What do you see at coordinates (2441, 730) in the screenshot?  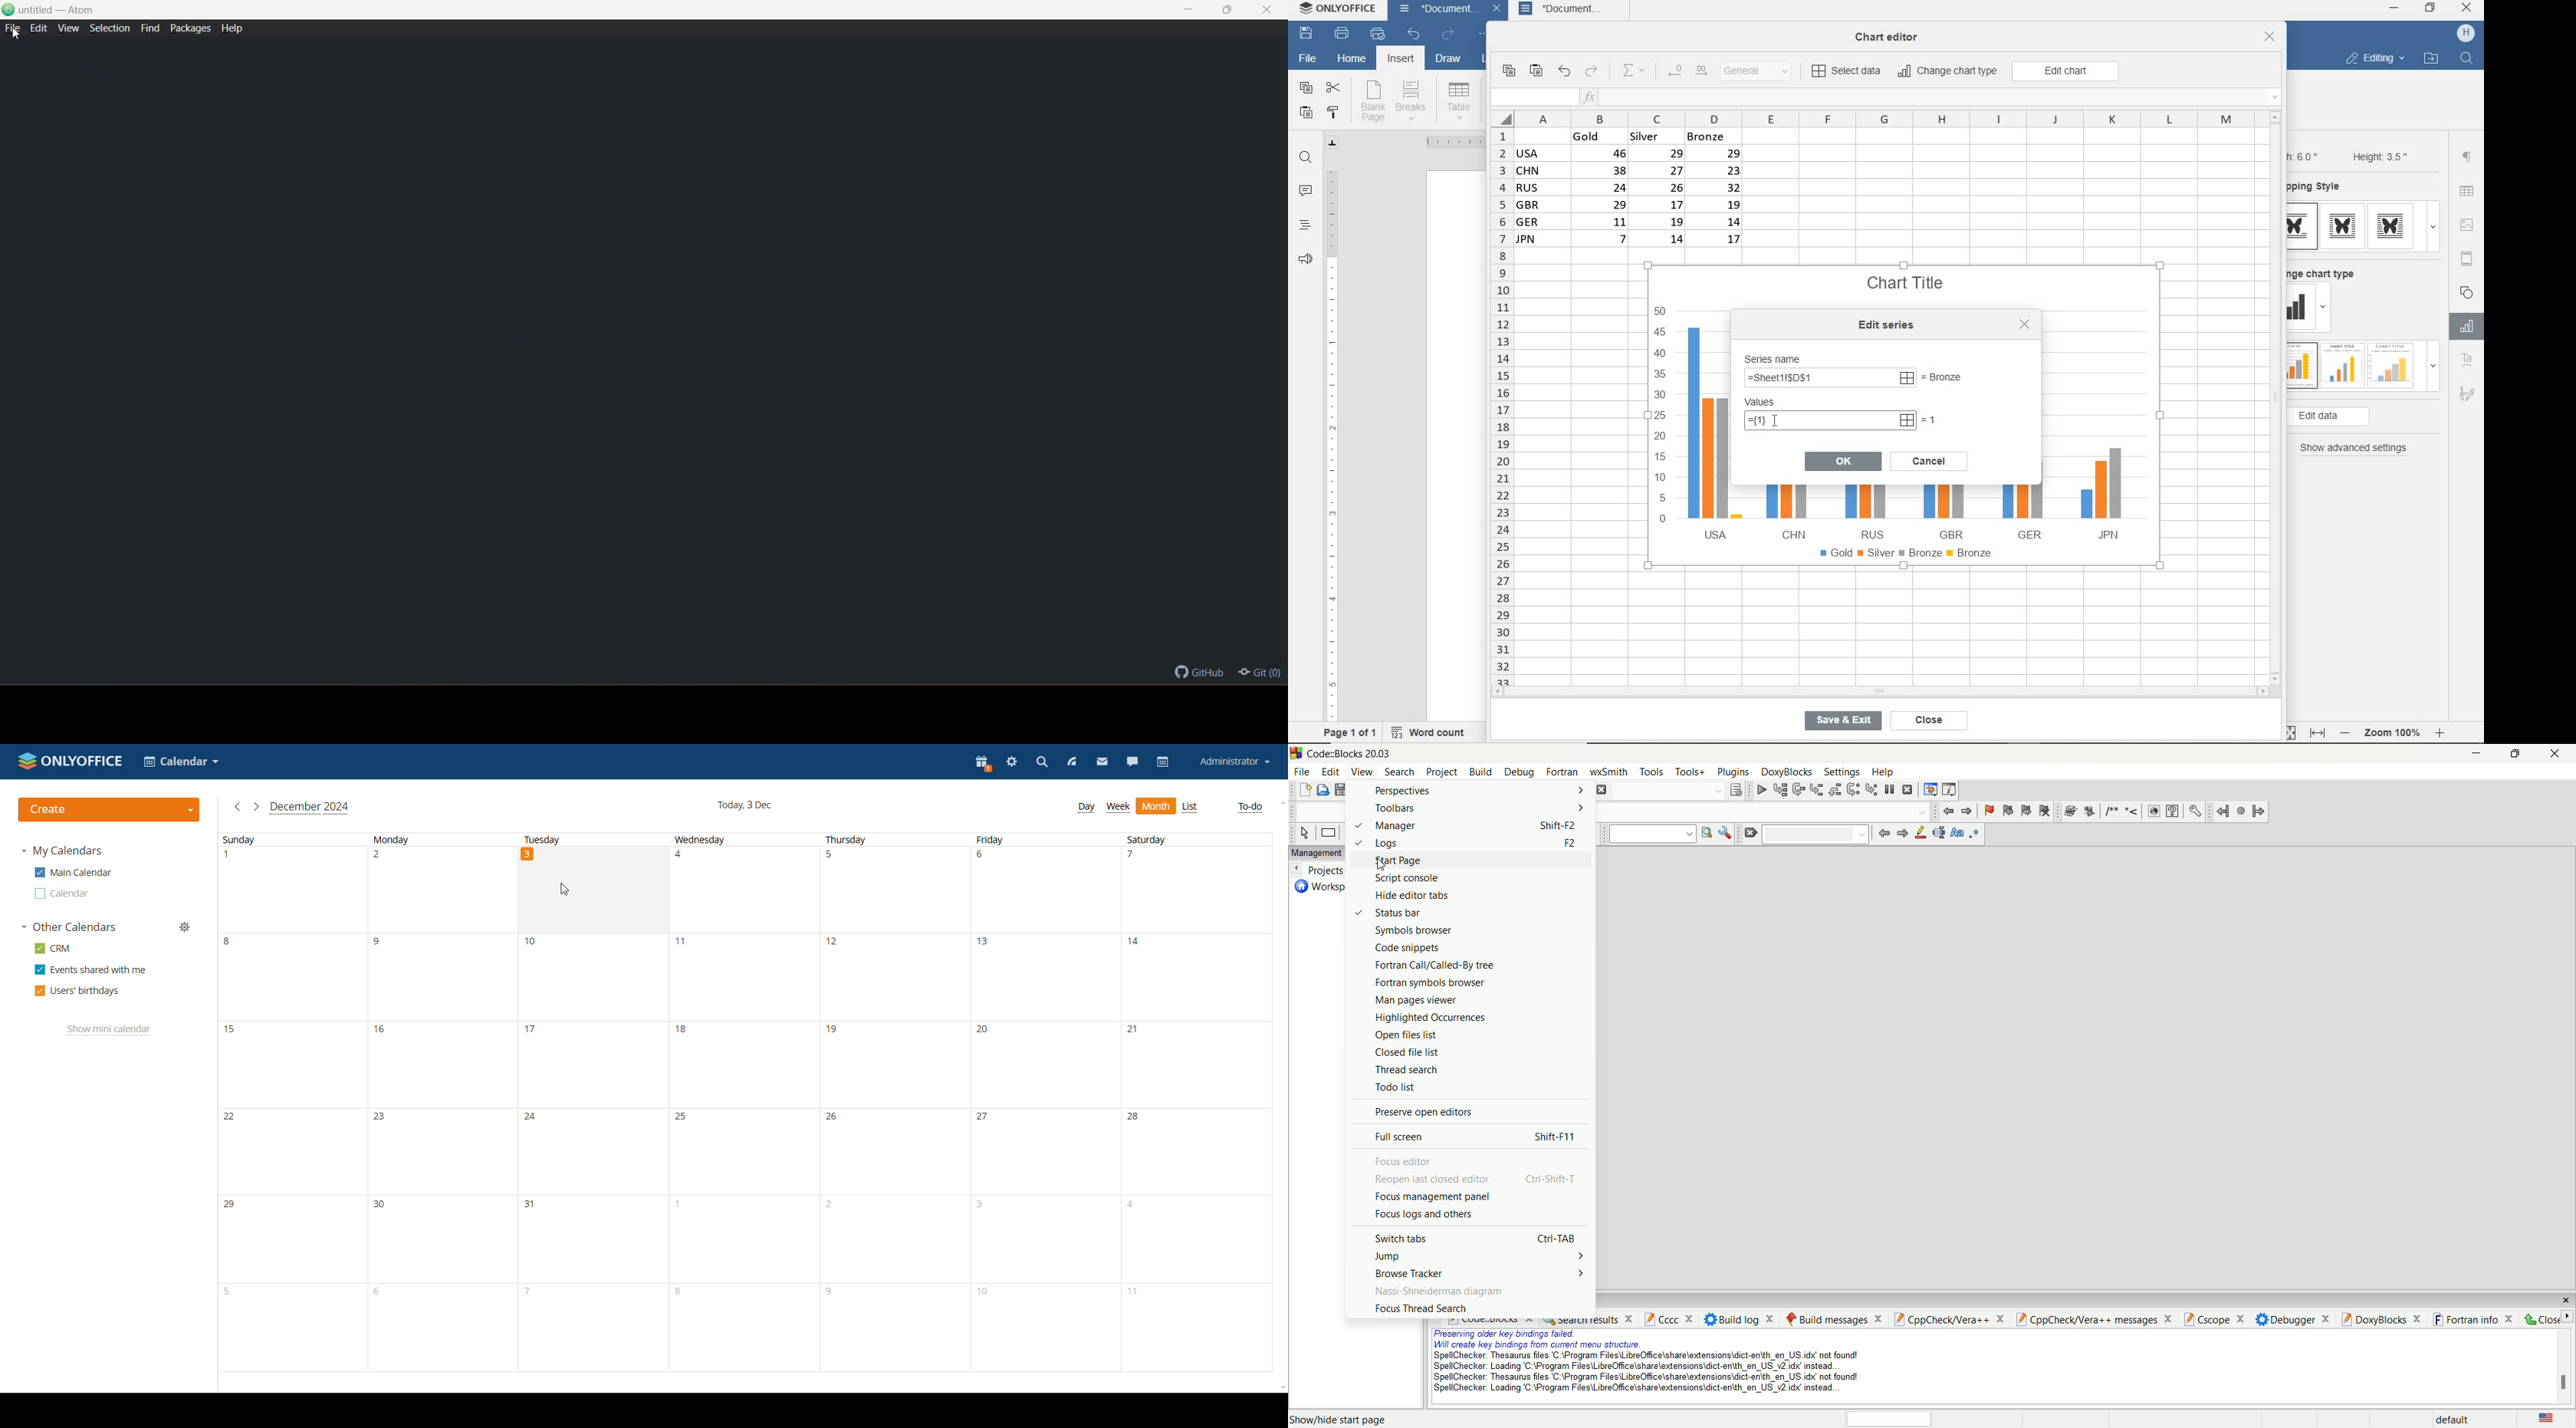 I see `zoom in` at bounding box center [2441, 730].